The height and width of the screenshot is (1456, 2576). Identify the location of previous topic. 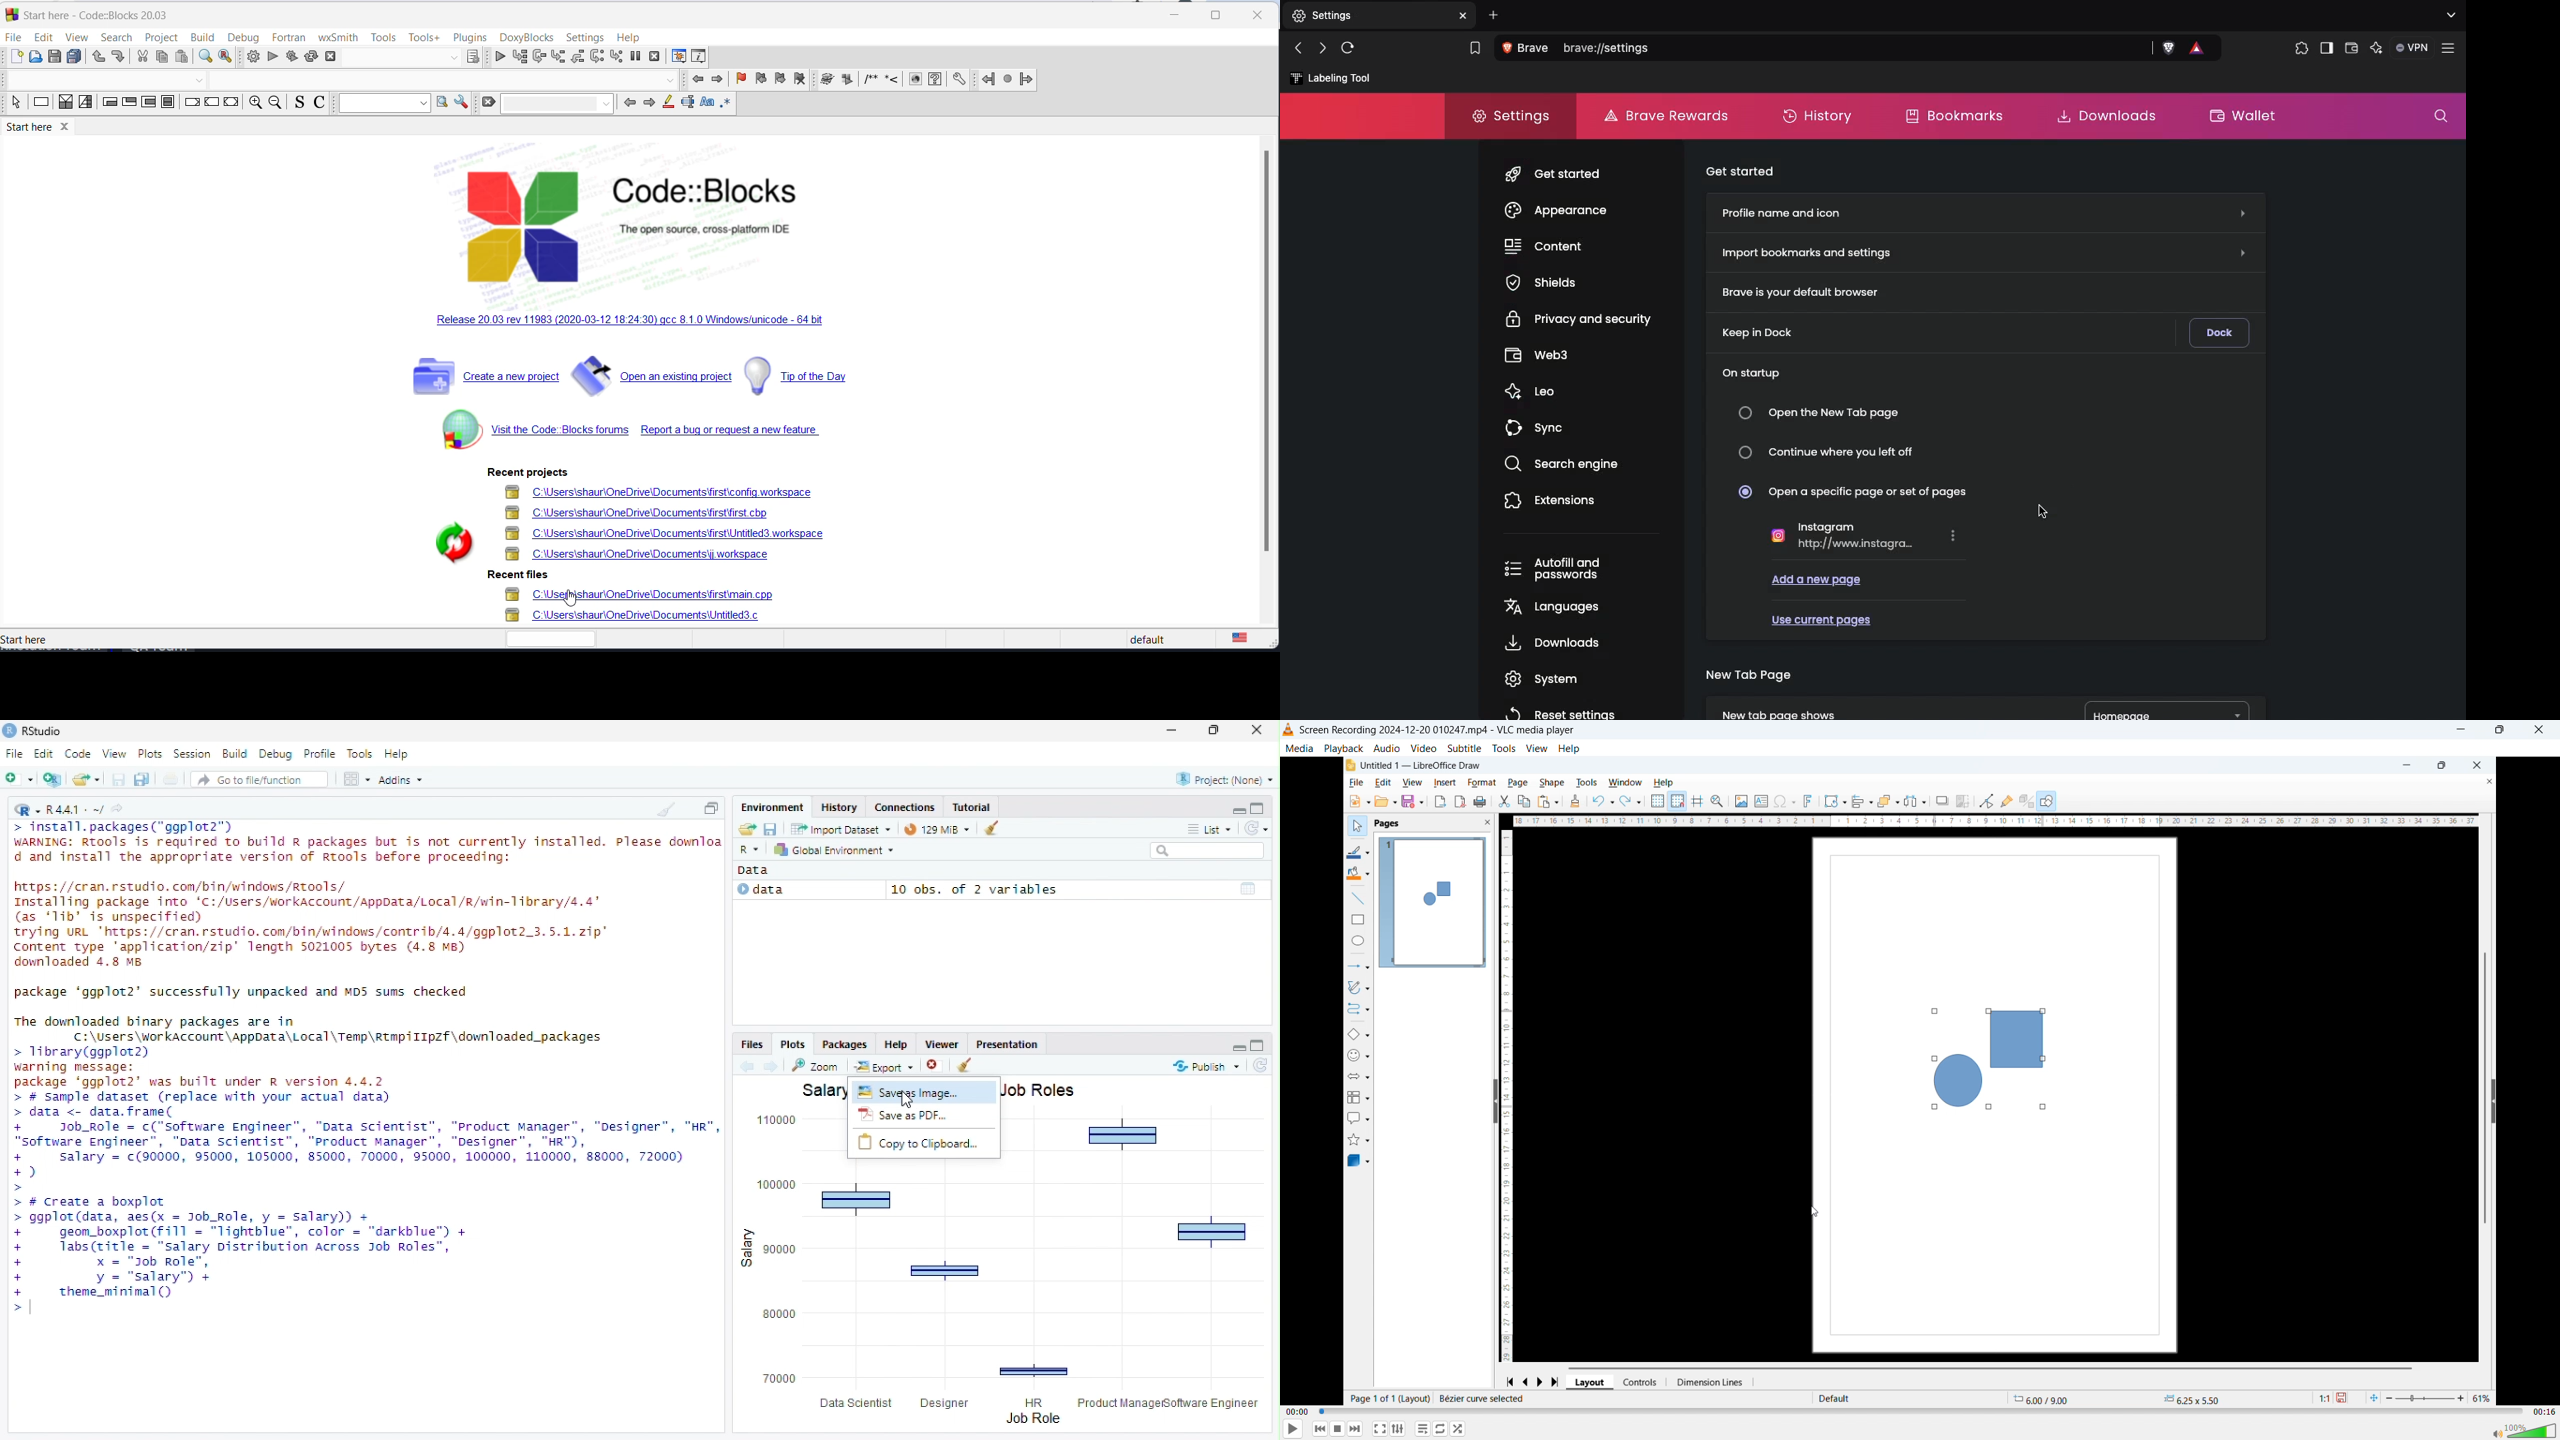
(745, 1067).